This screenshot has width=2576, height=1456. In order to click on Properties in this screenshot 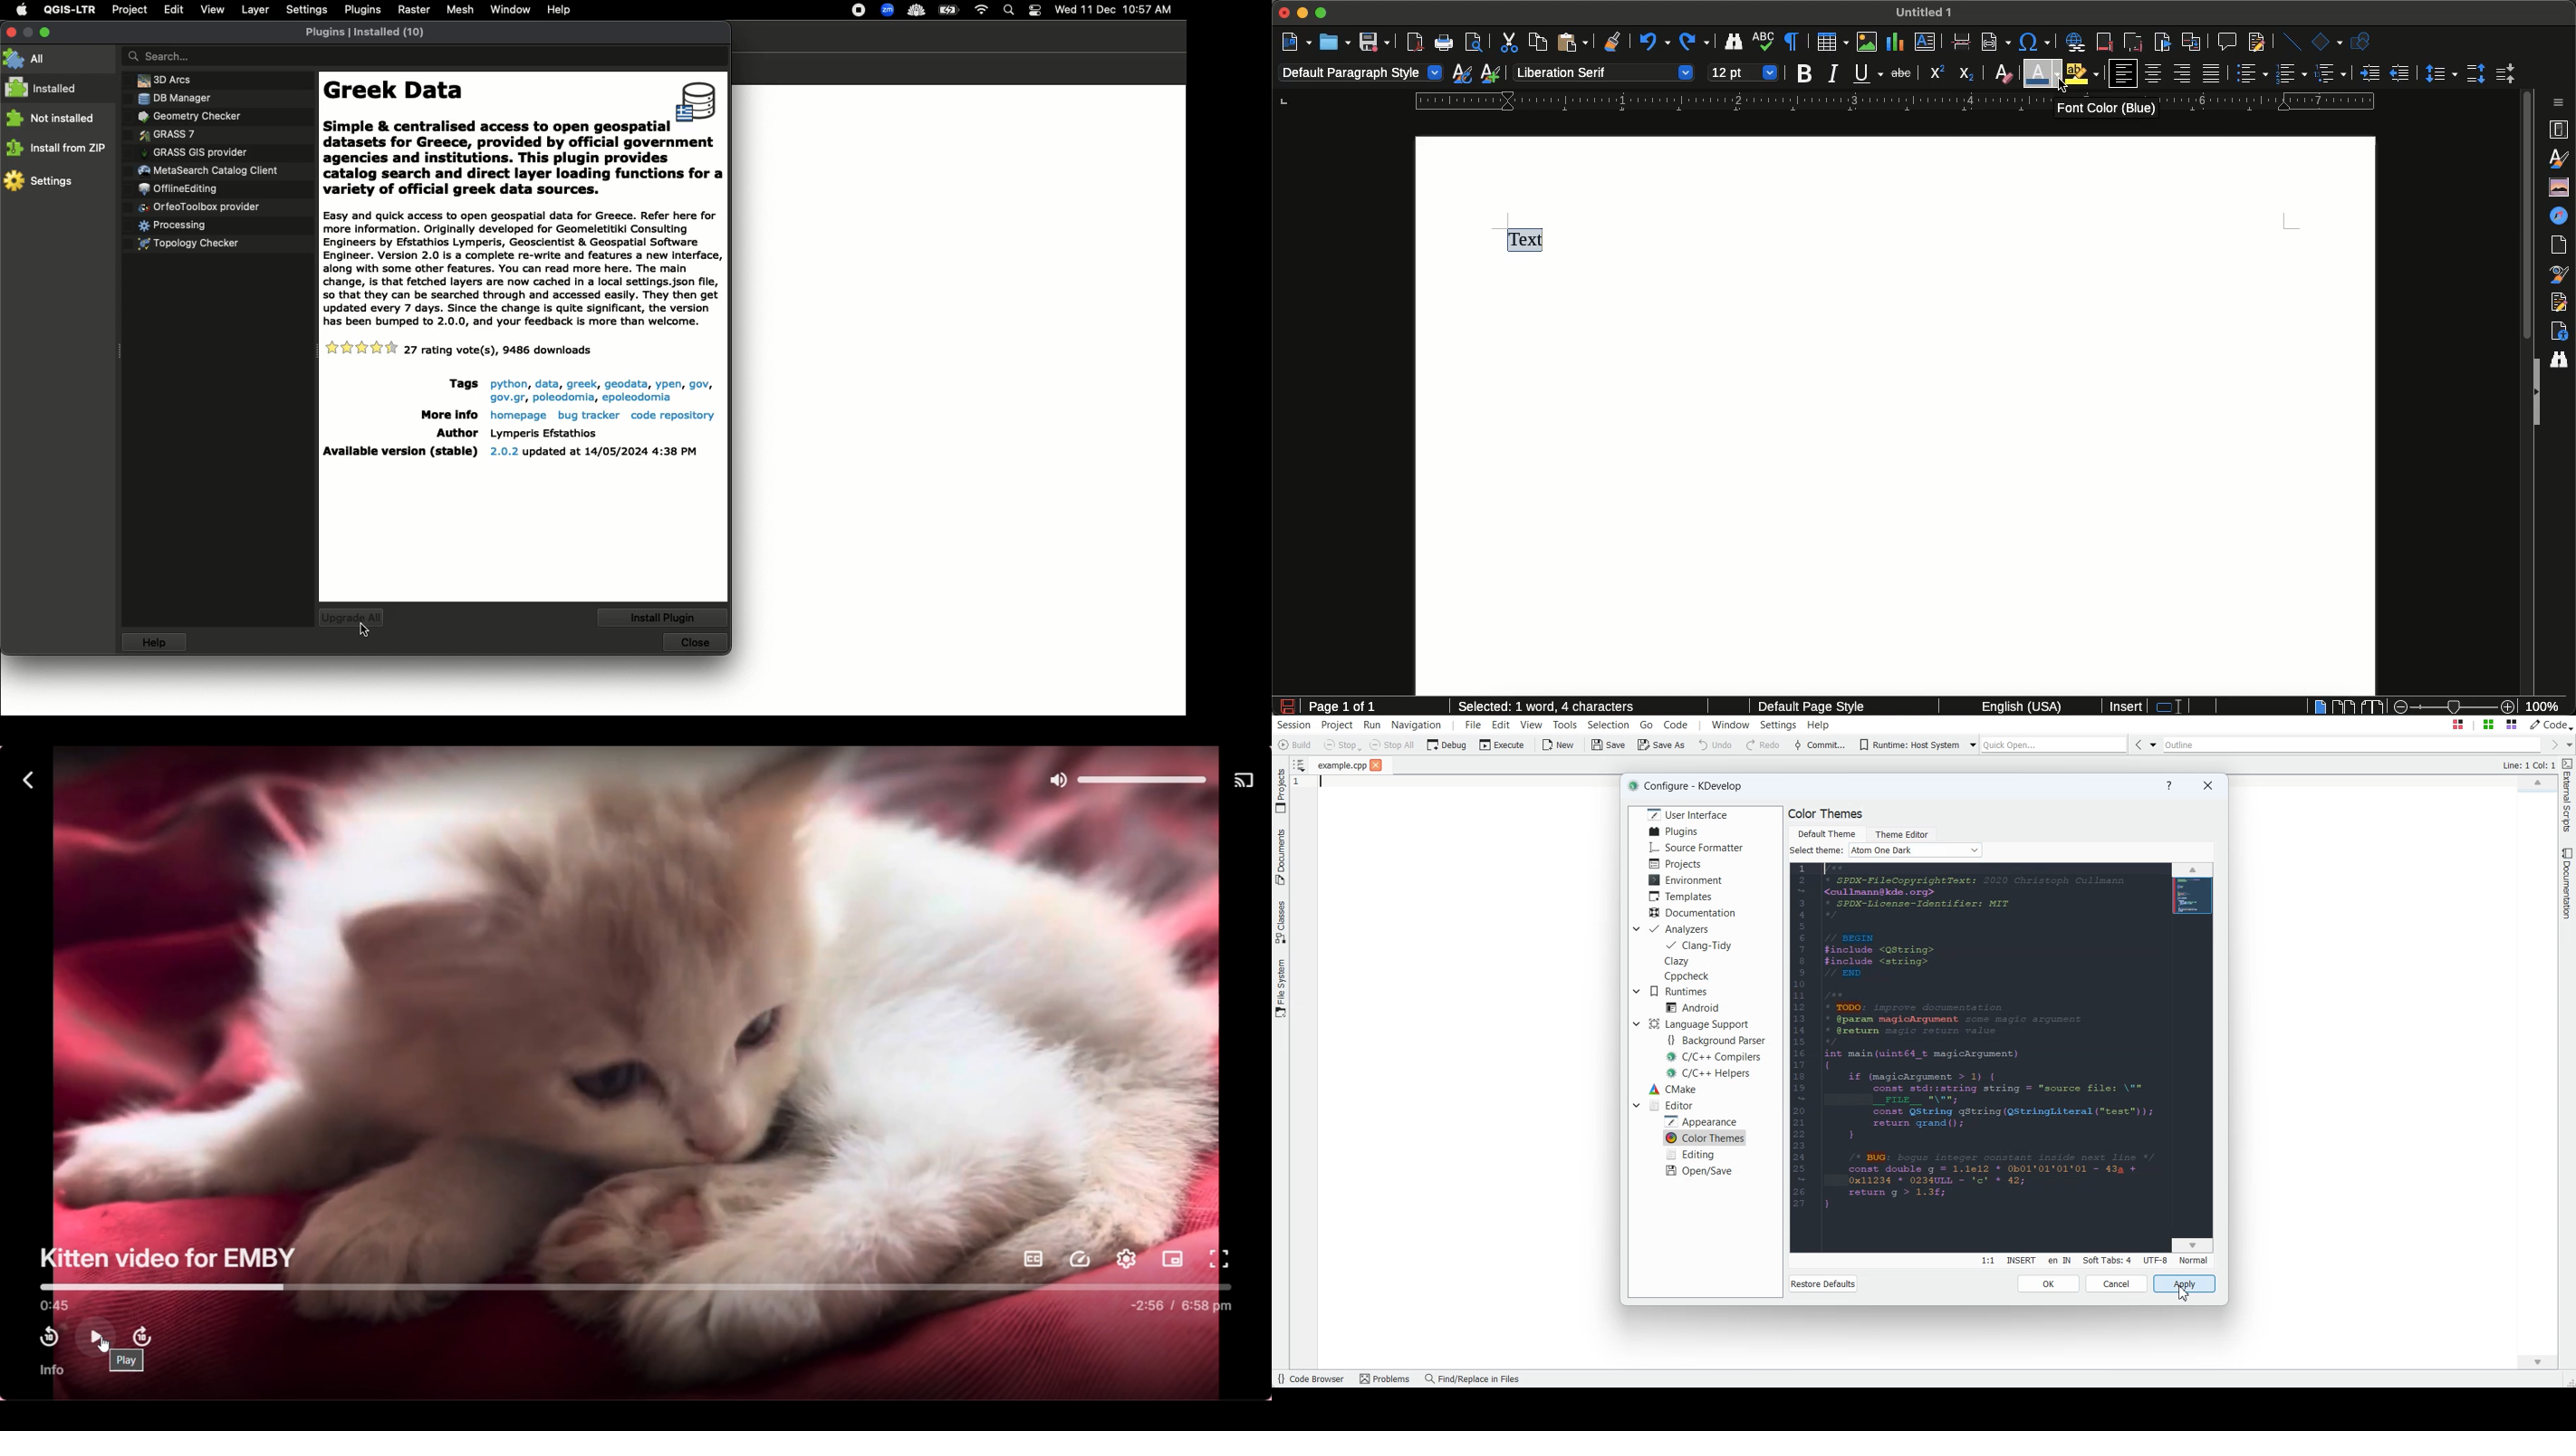, I will do `click(2561, 130)`.